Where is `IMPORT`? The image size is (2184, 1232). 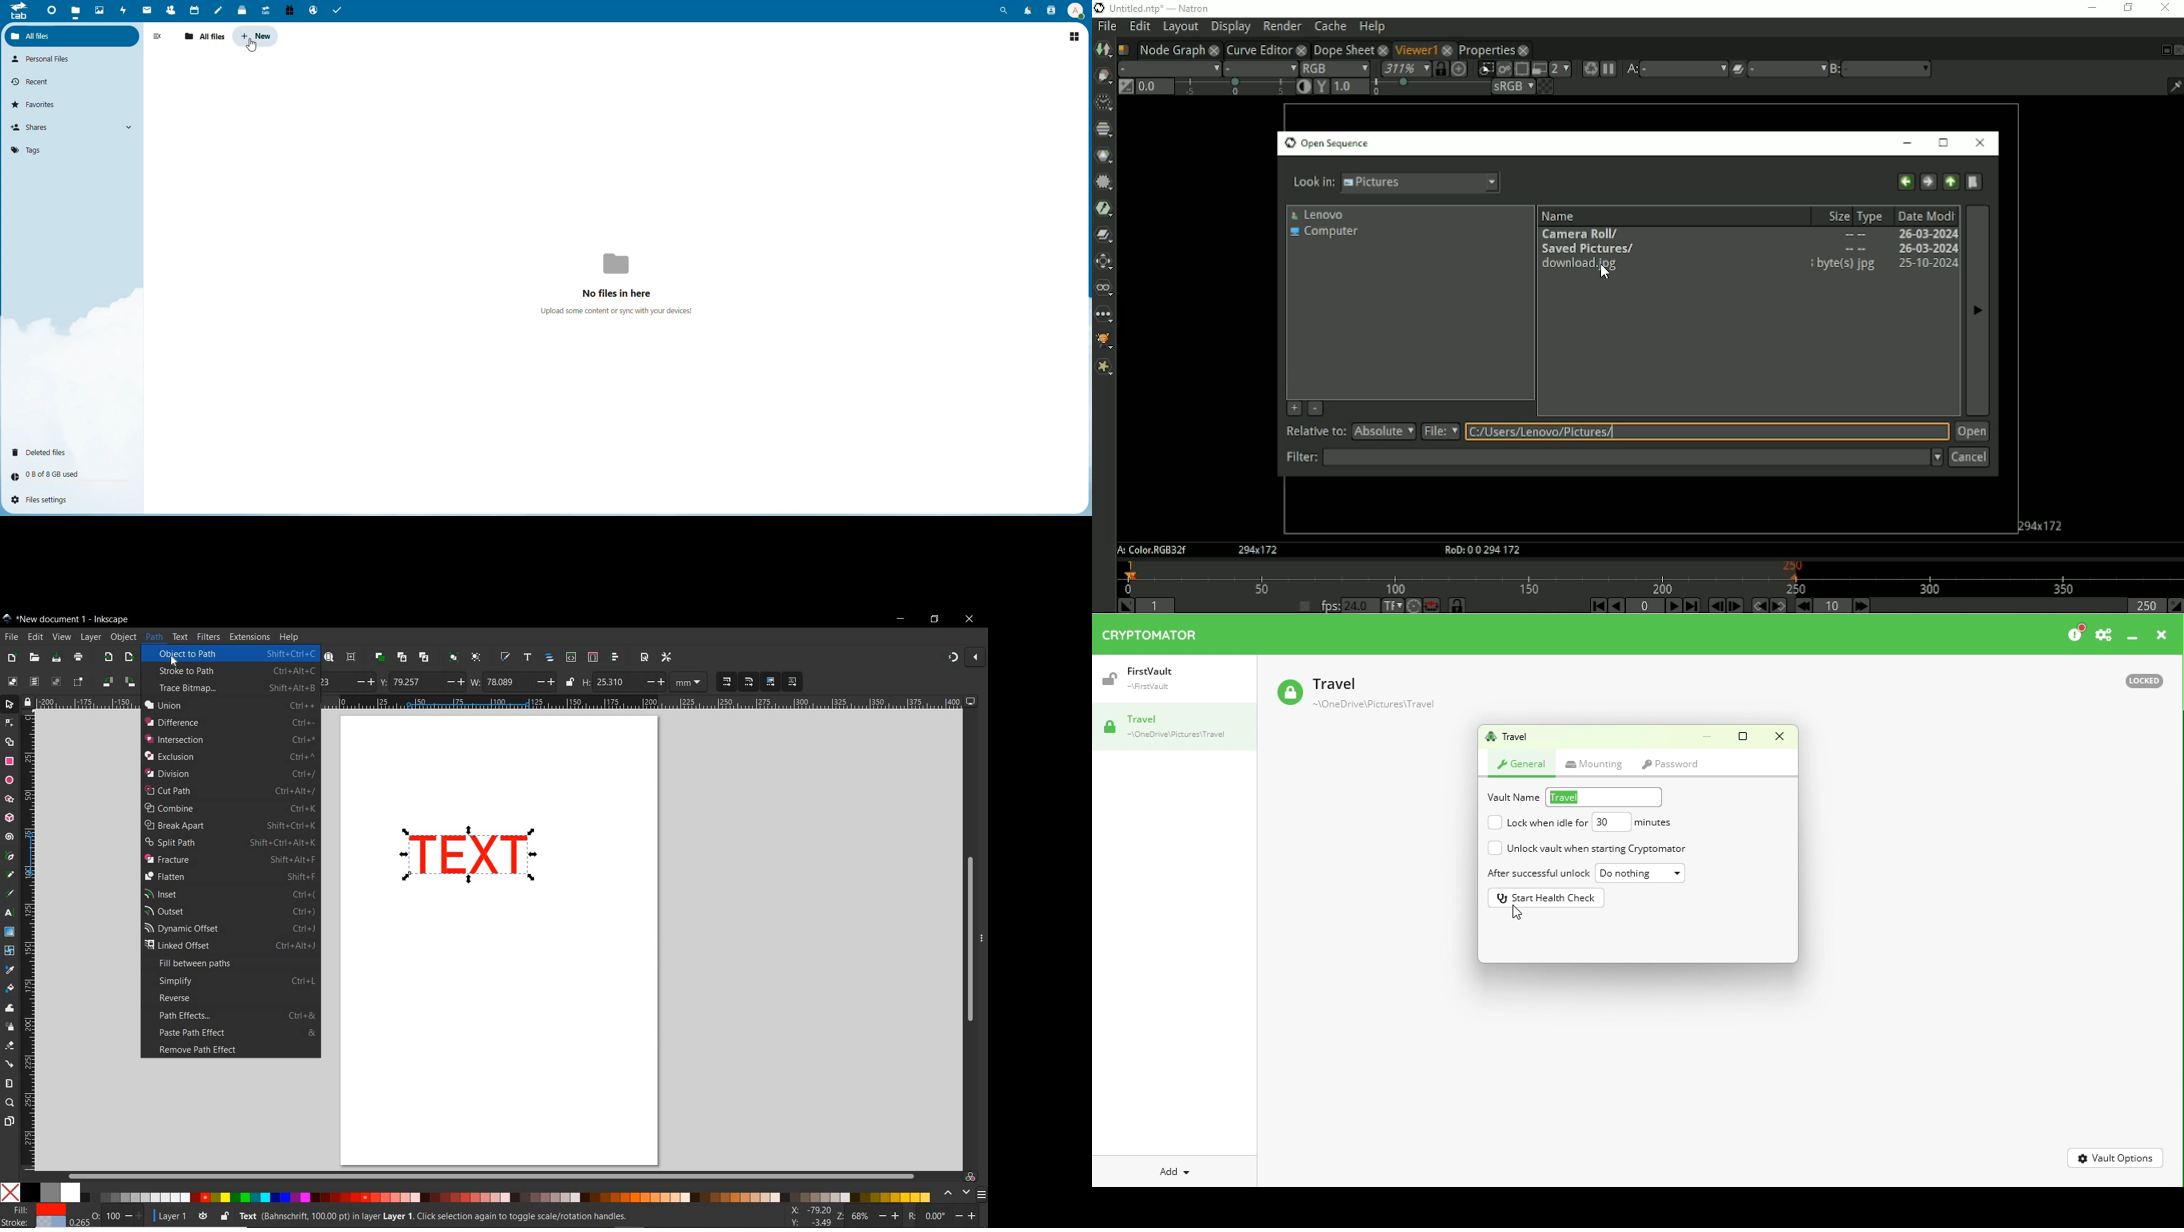
IMPORT is located at coordinates (106, 658).